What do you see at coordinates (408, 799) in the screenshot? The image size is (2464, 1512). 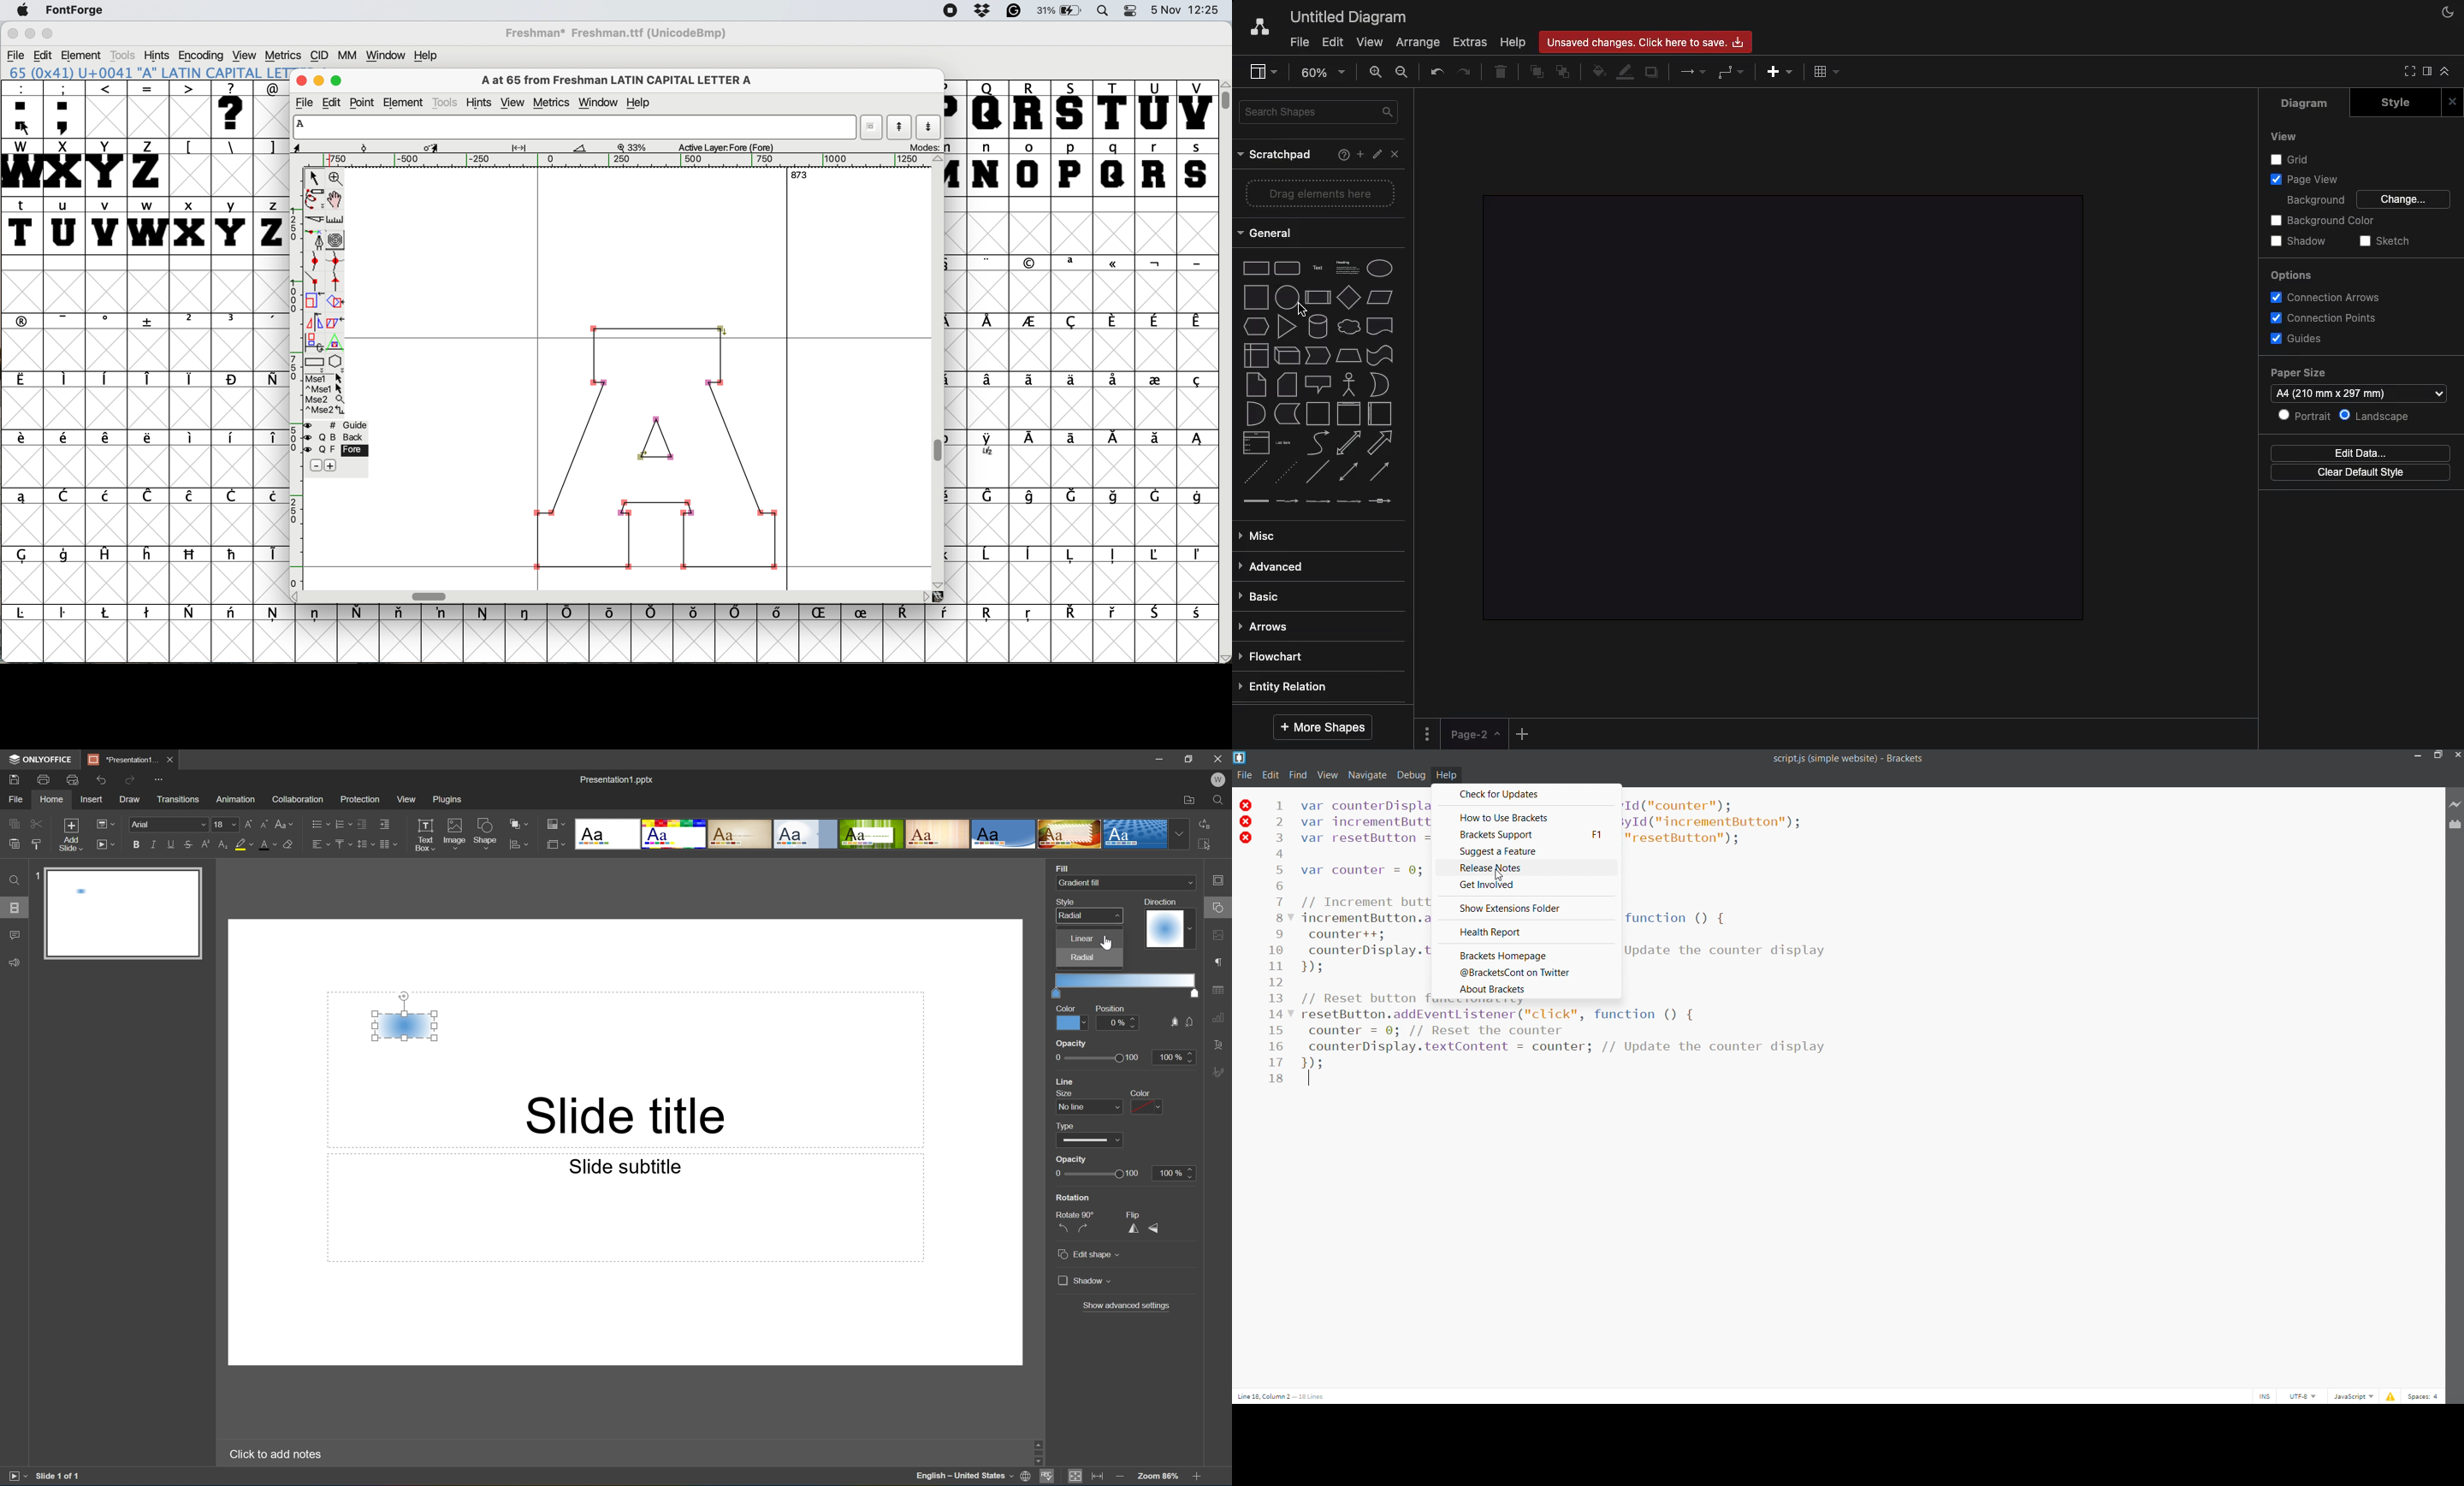 I see `View` at bounding box center [408, 799].